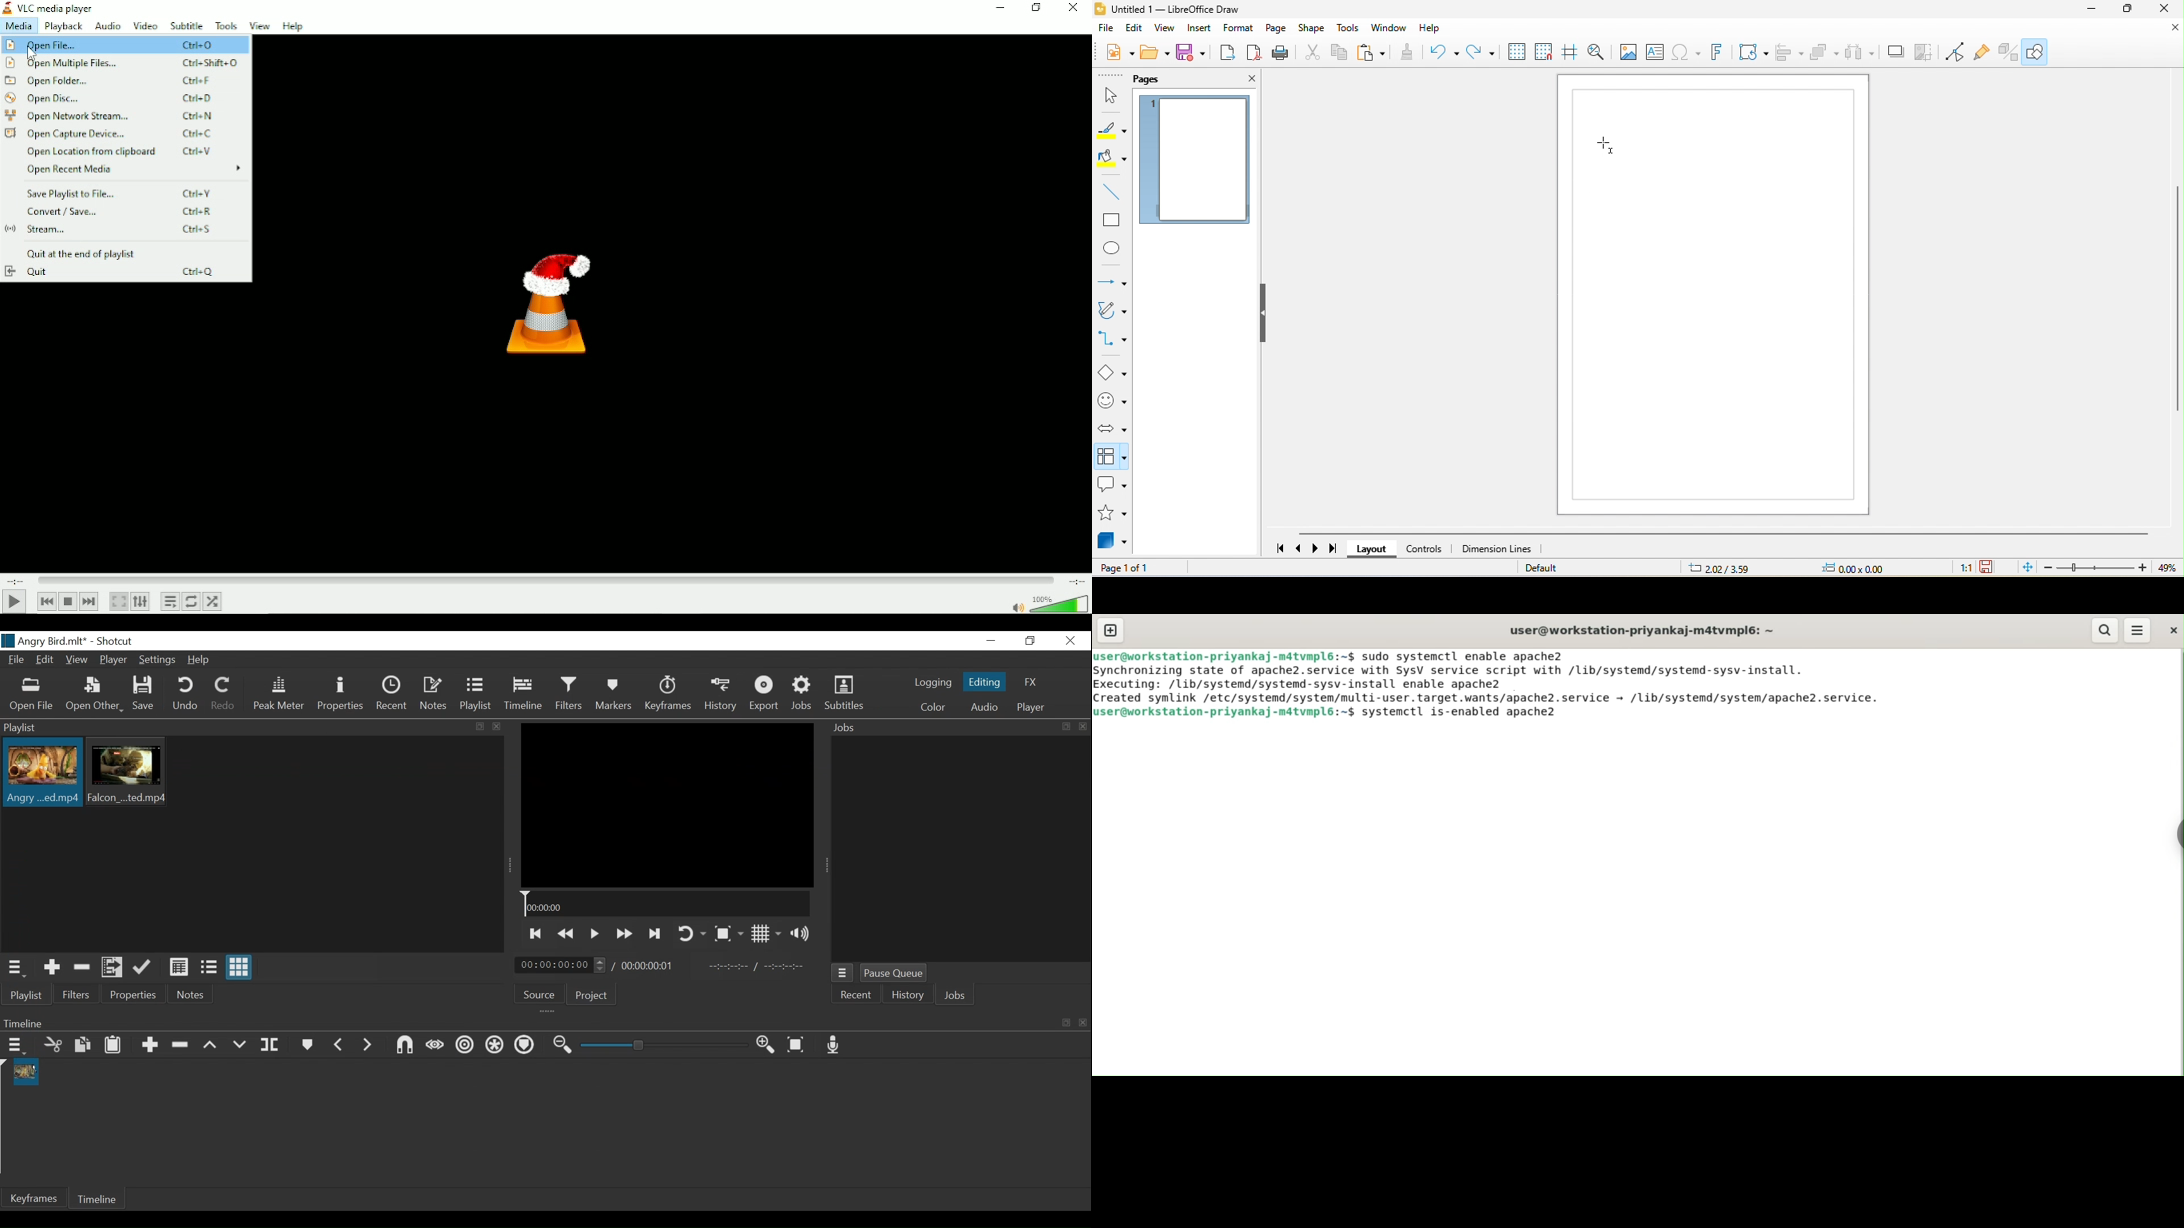  I want to click on Zoom timeline out, so click(565, 1046).